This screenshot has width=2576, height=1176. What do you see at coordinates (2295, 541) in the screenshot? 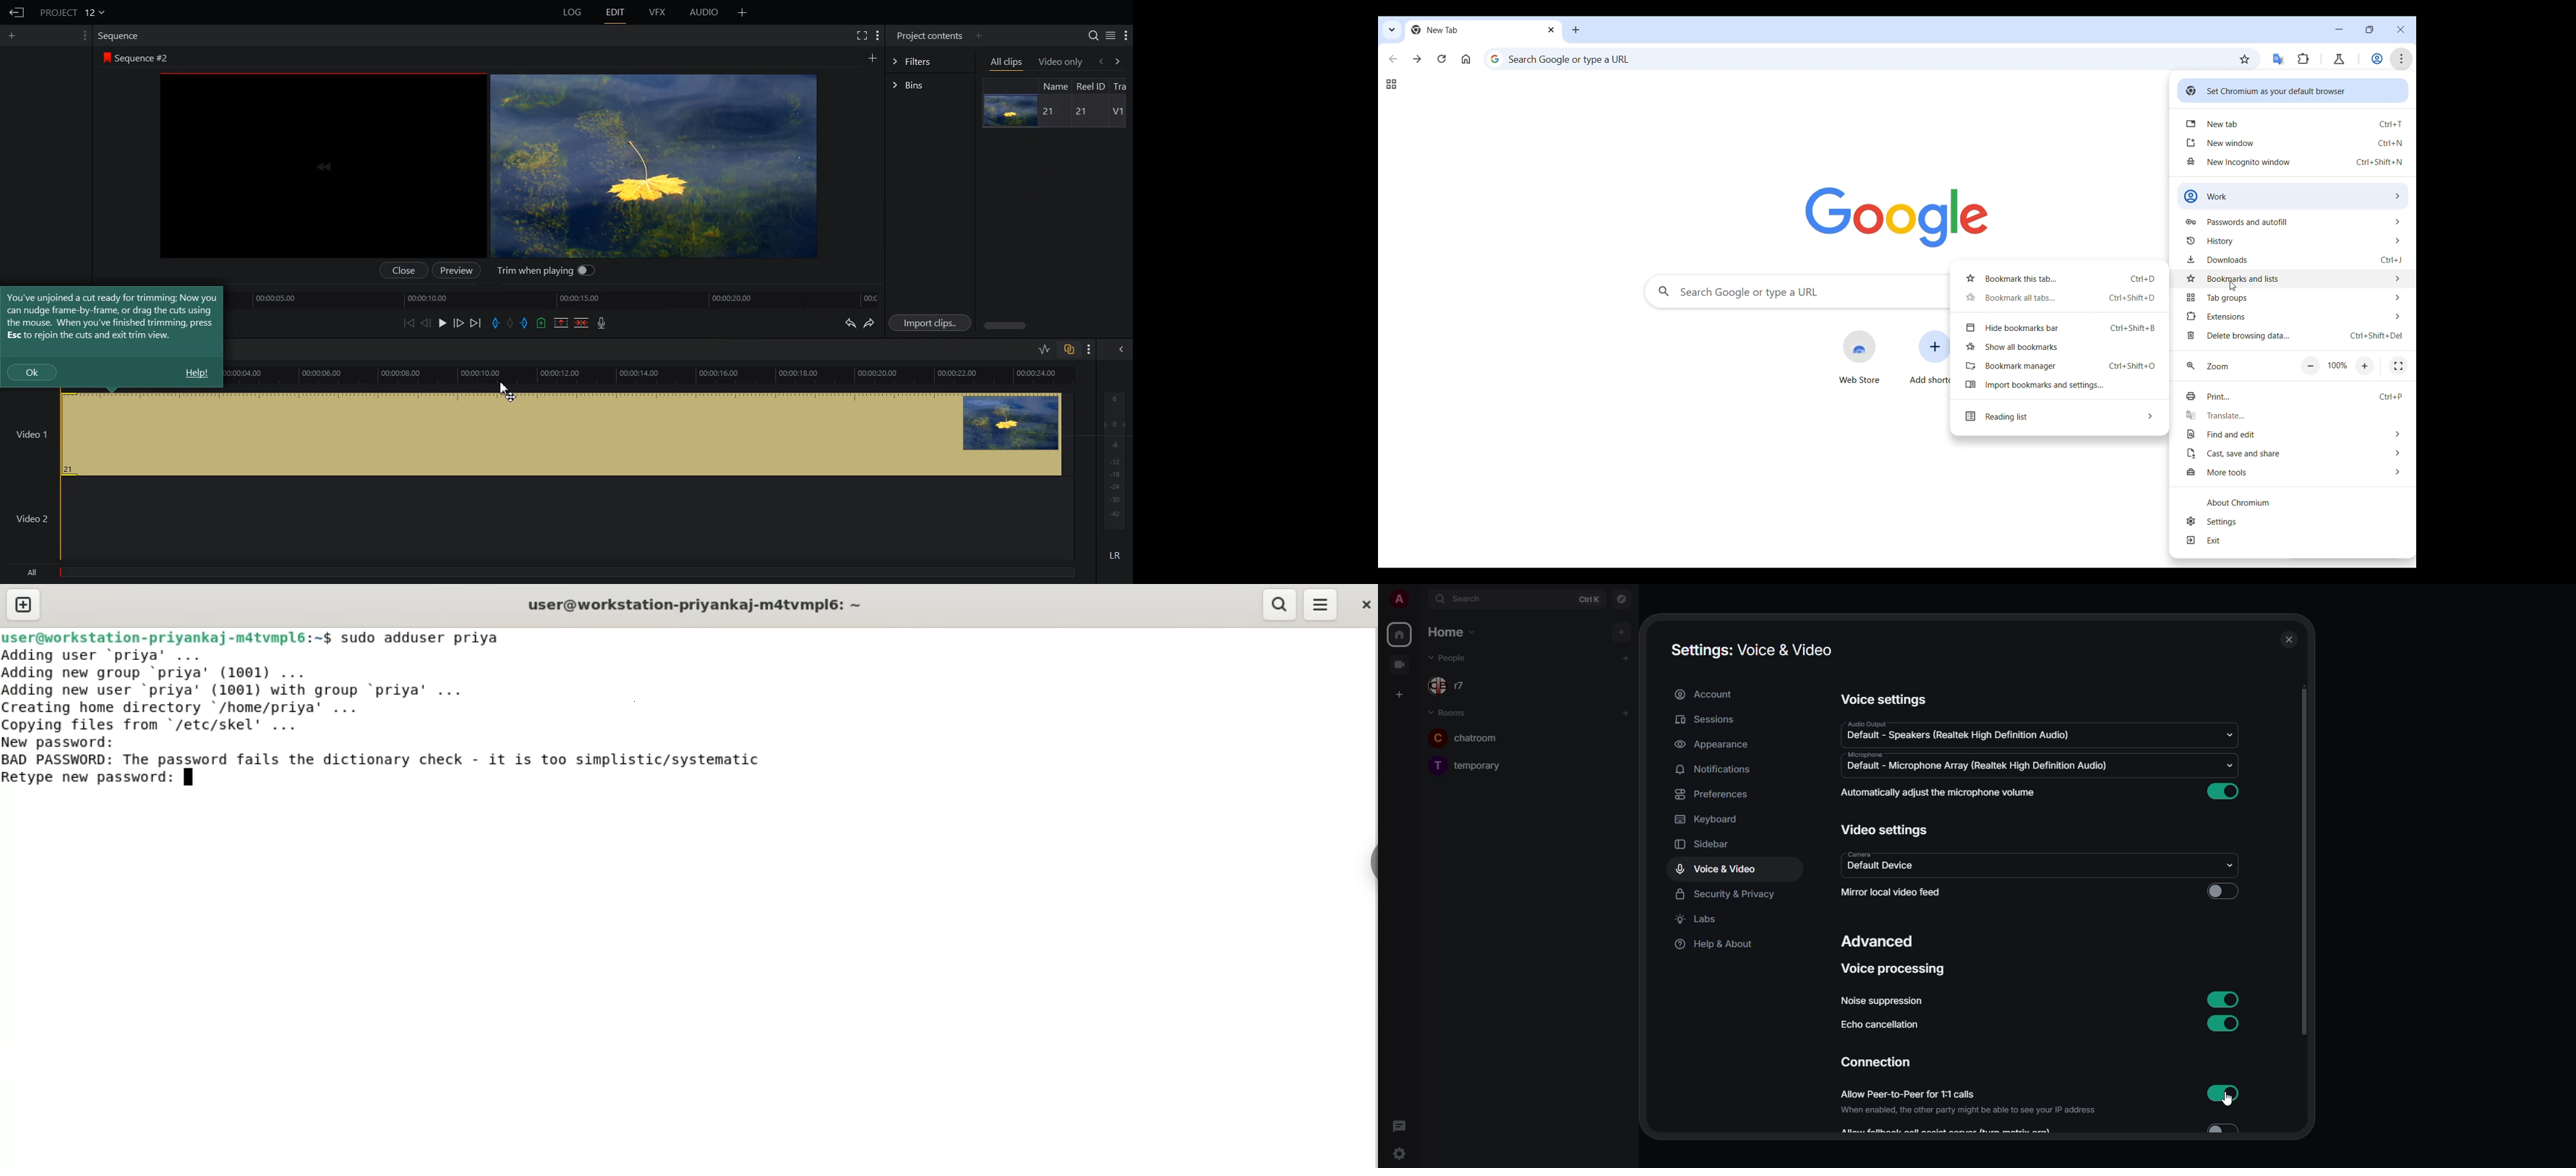
I see `Exit` at bounding box center [2295, 541].